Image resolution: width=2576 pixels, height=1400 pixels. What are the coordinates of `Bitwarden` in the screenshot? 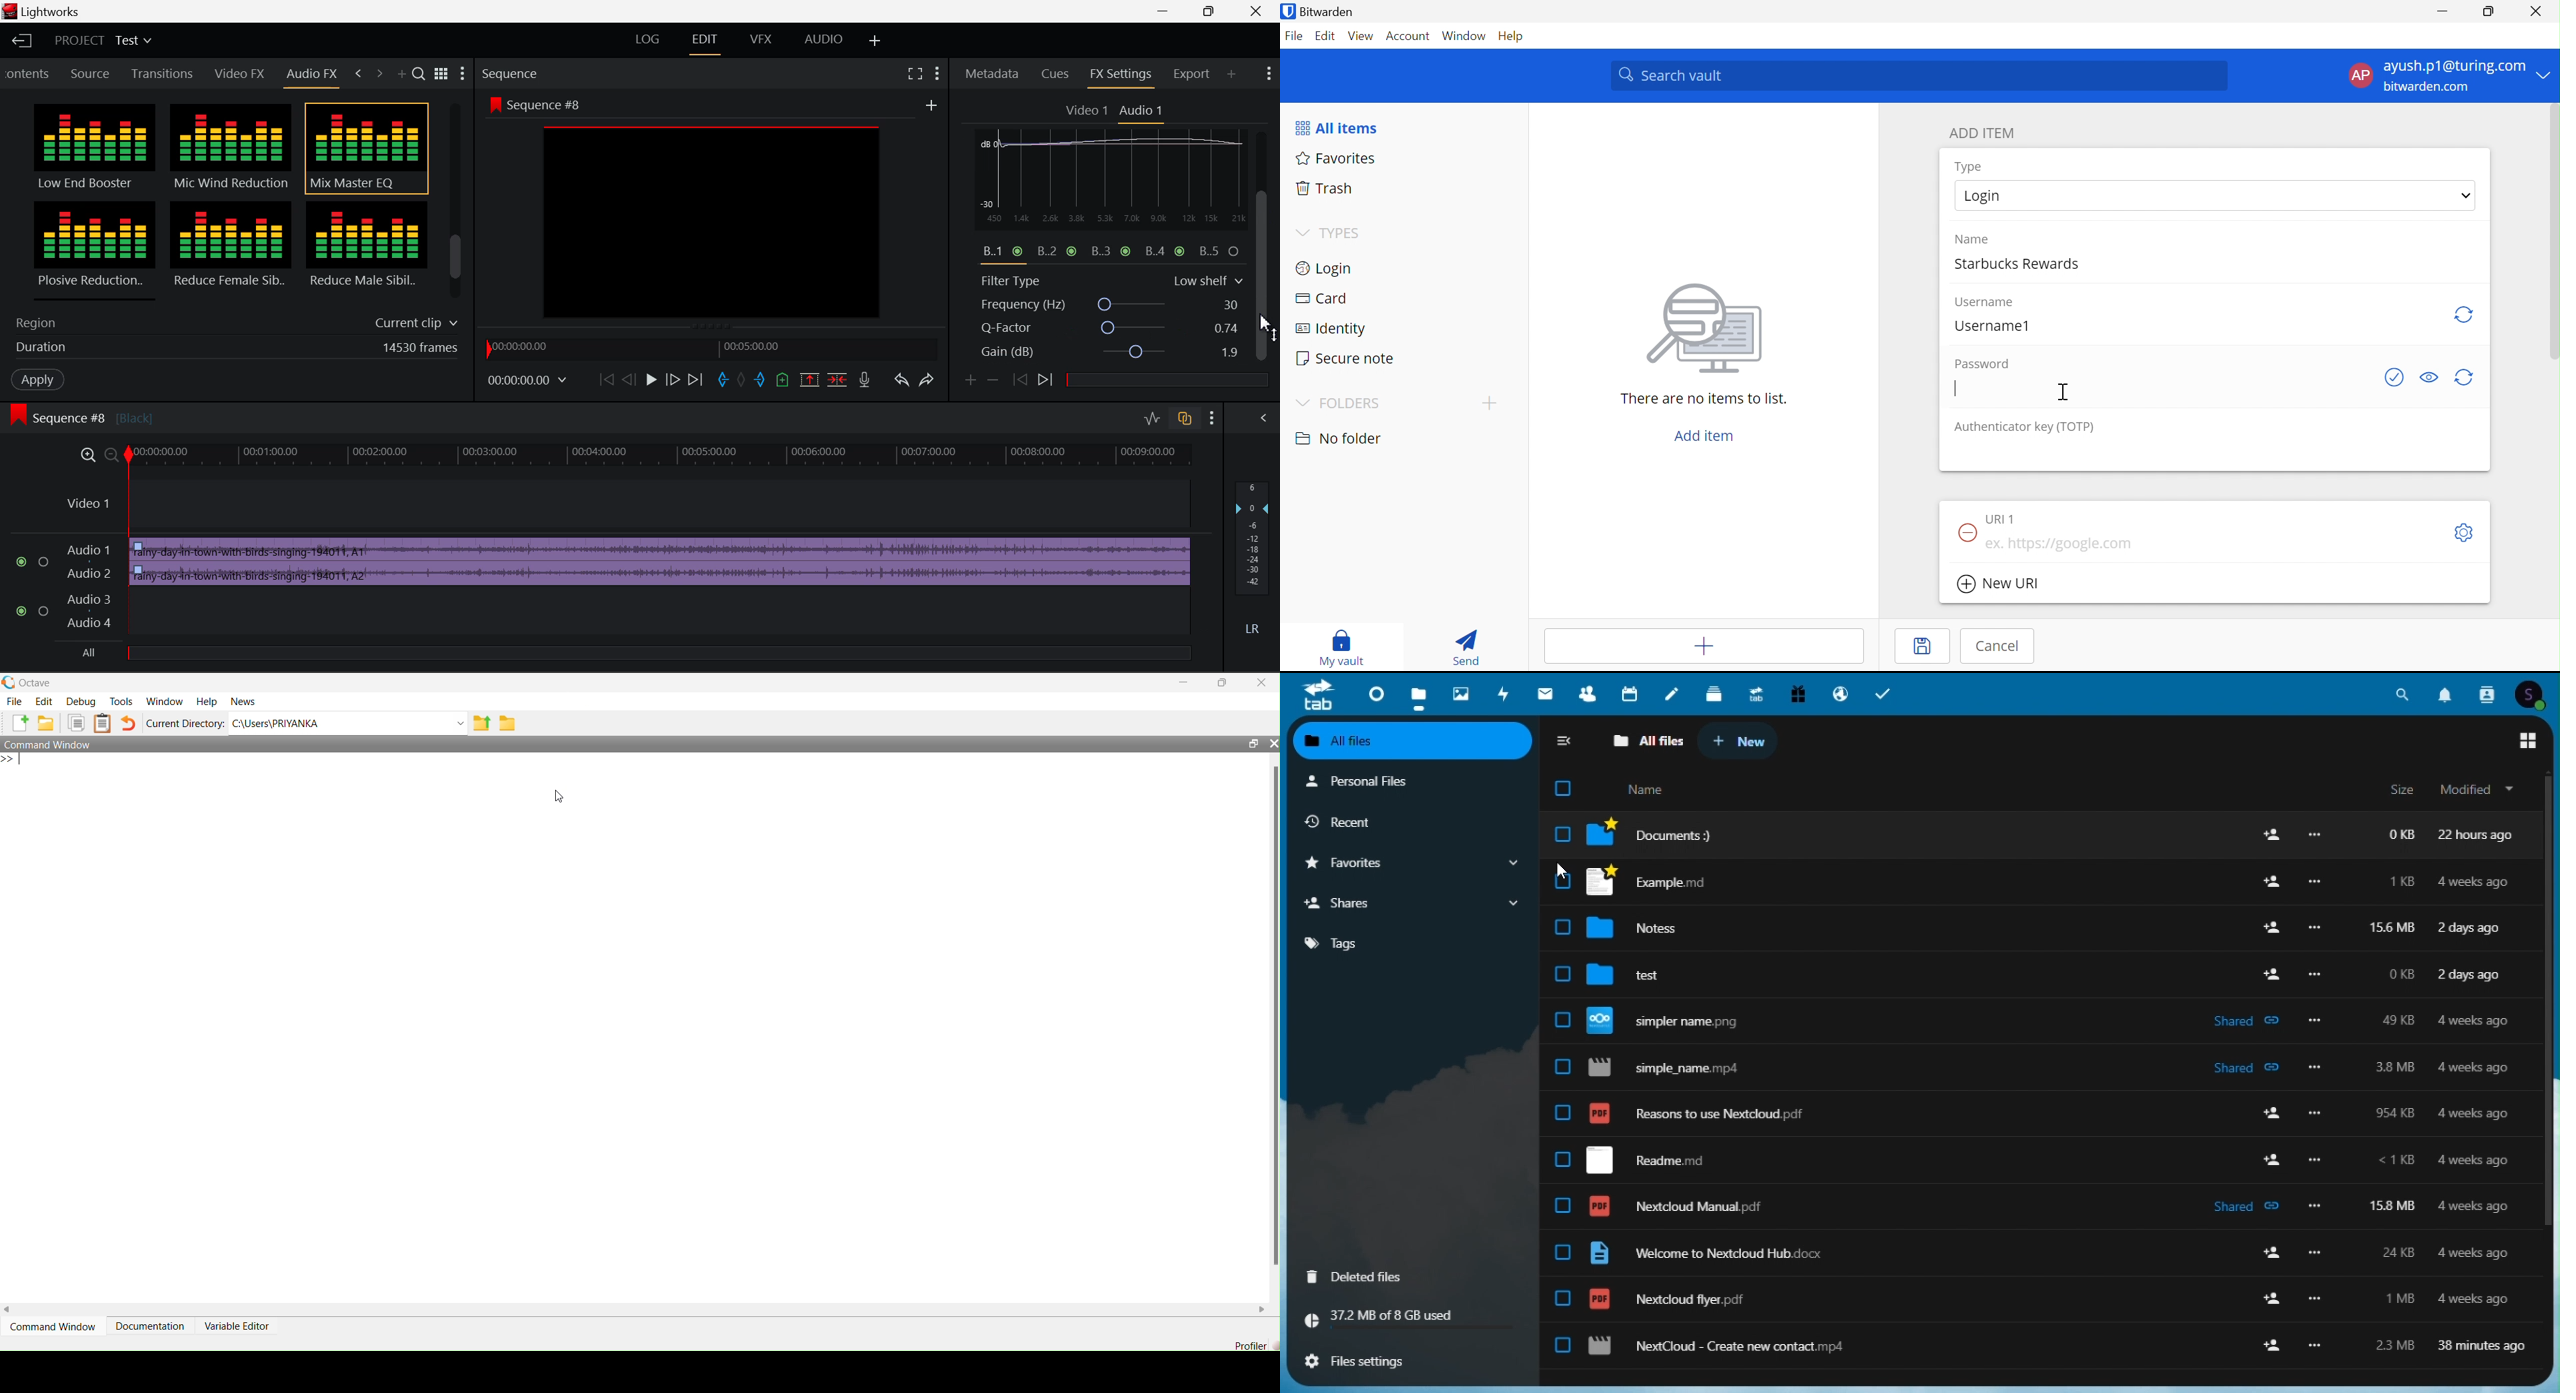 It's located at (1321, 11).